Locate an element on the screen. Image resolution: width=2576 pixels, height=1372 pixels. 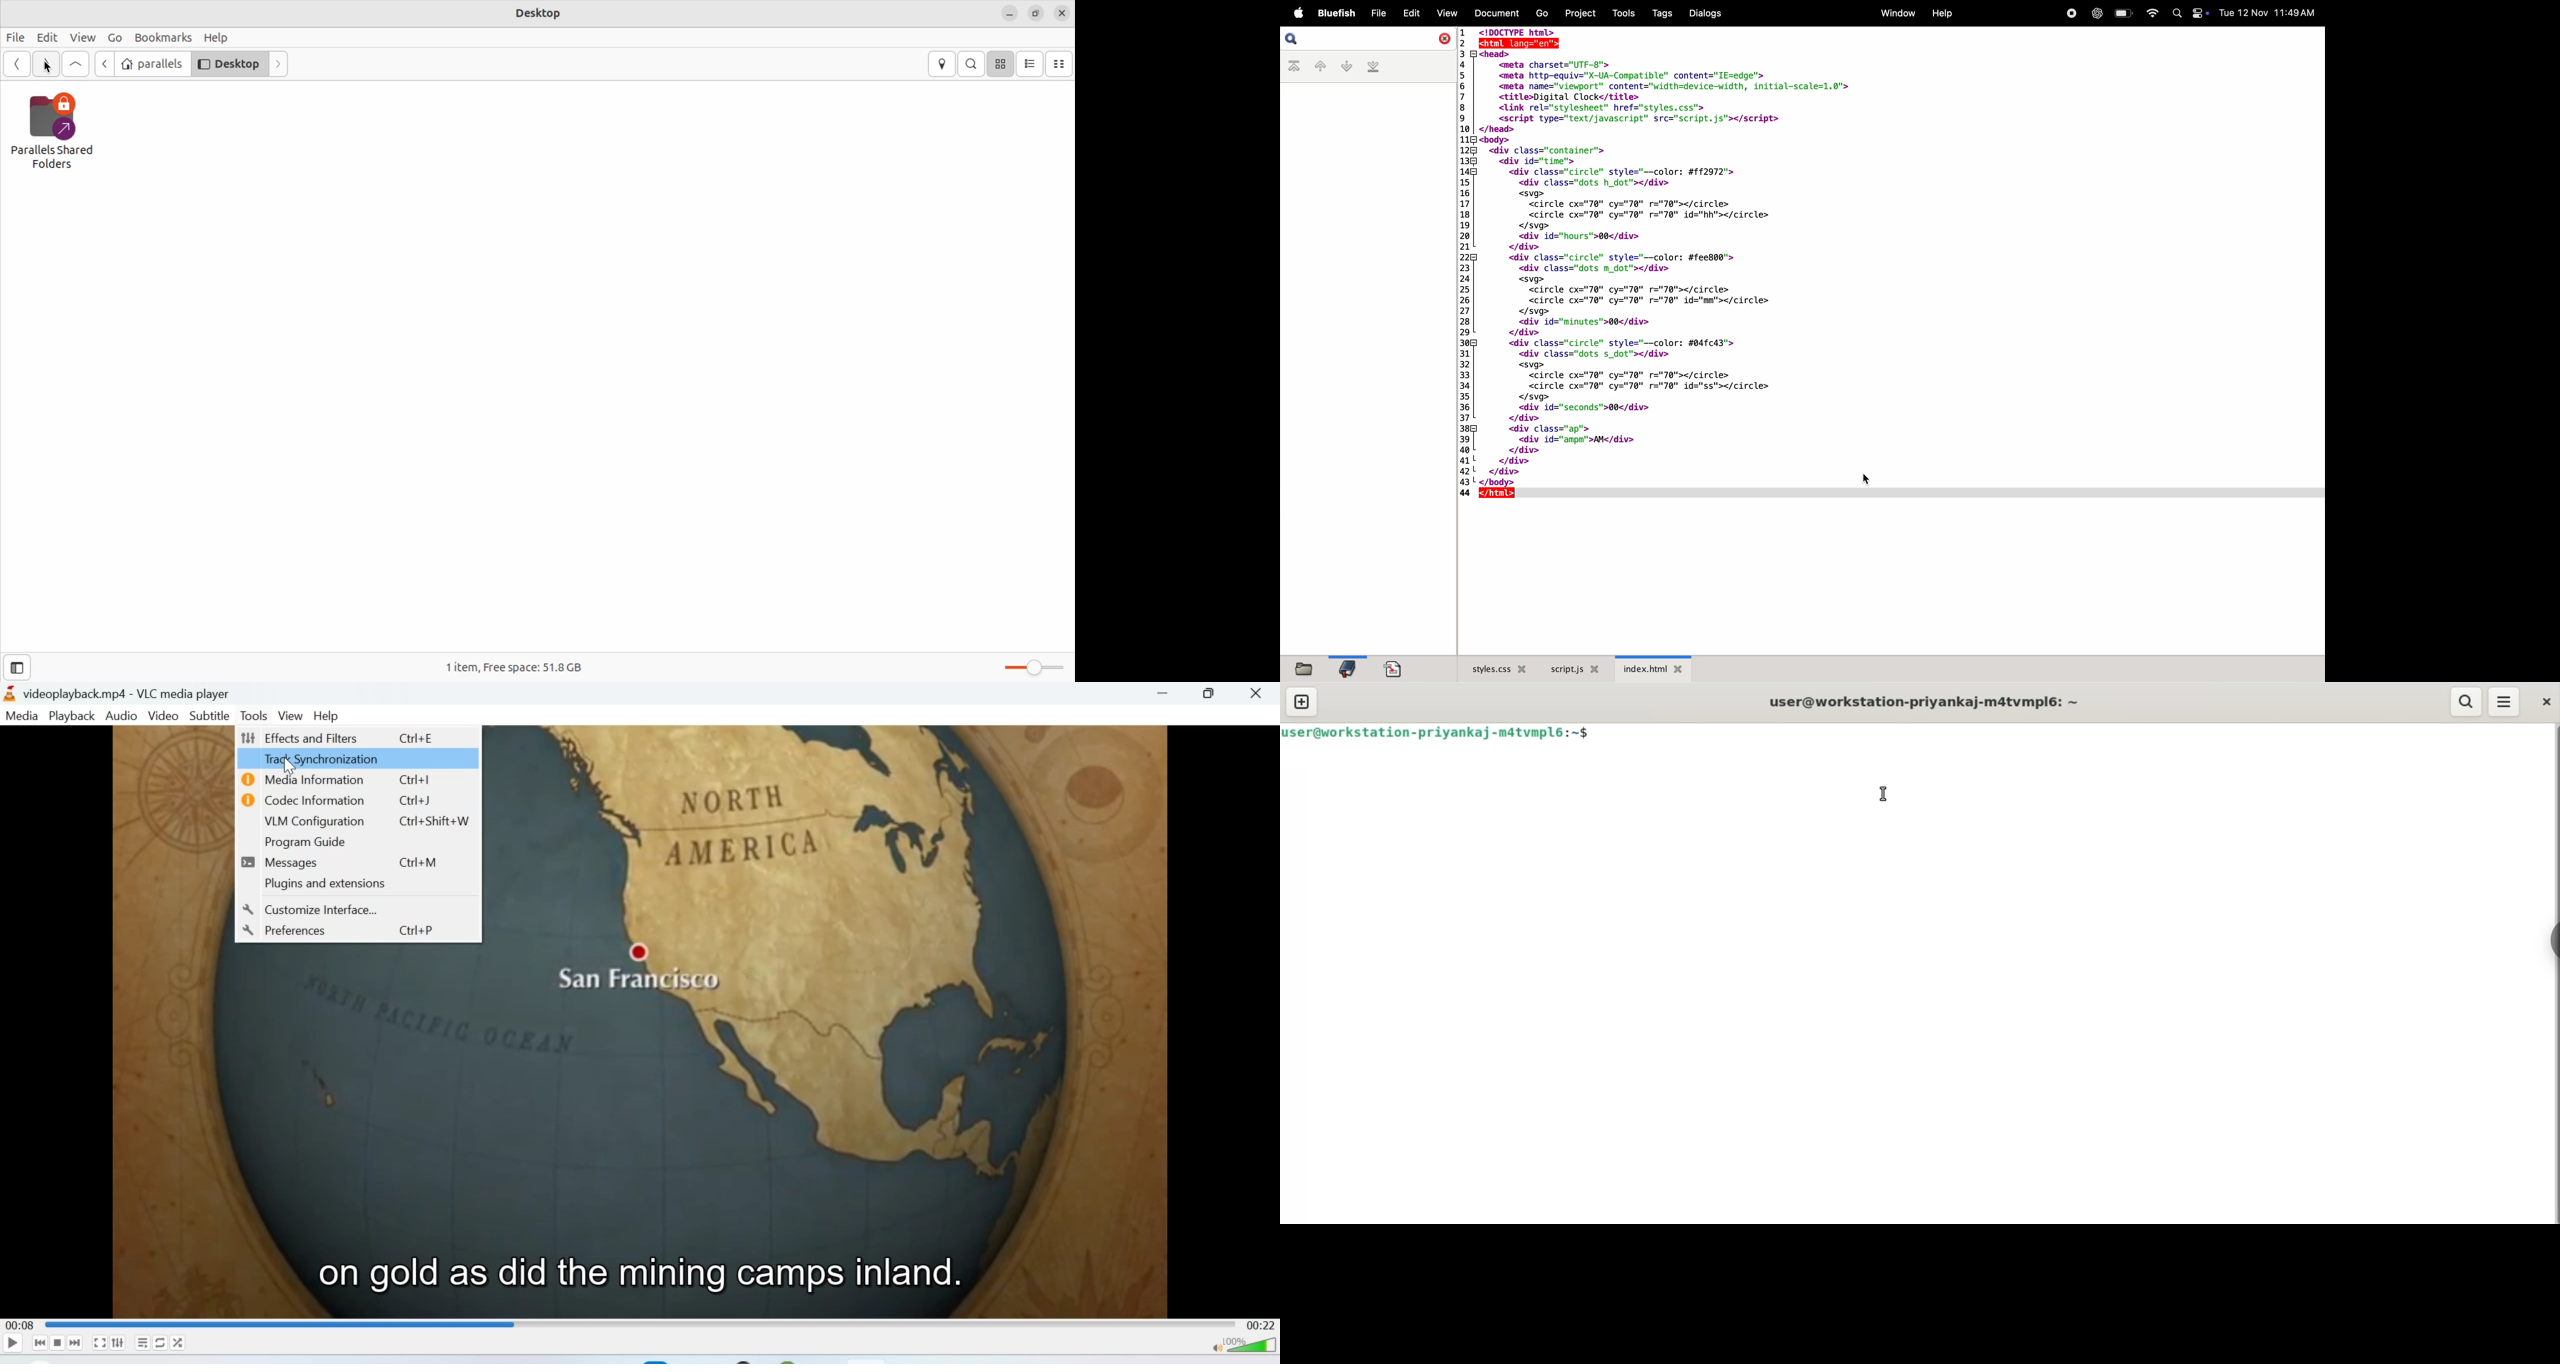
files is located at coordinates (1302, 668).